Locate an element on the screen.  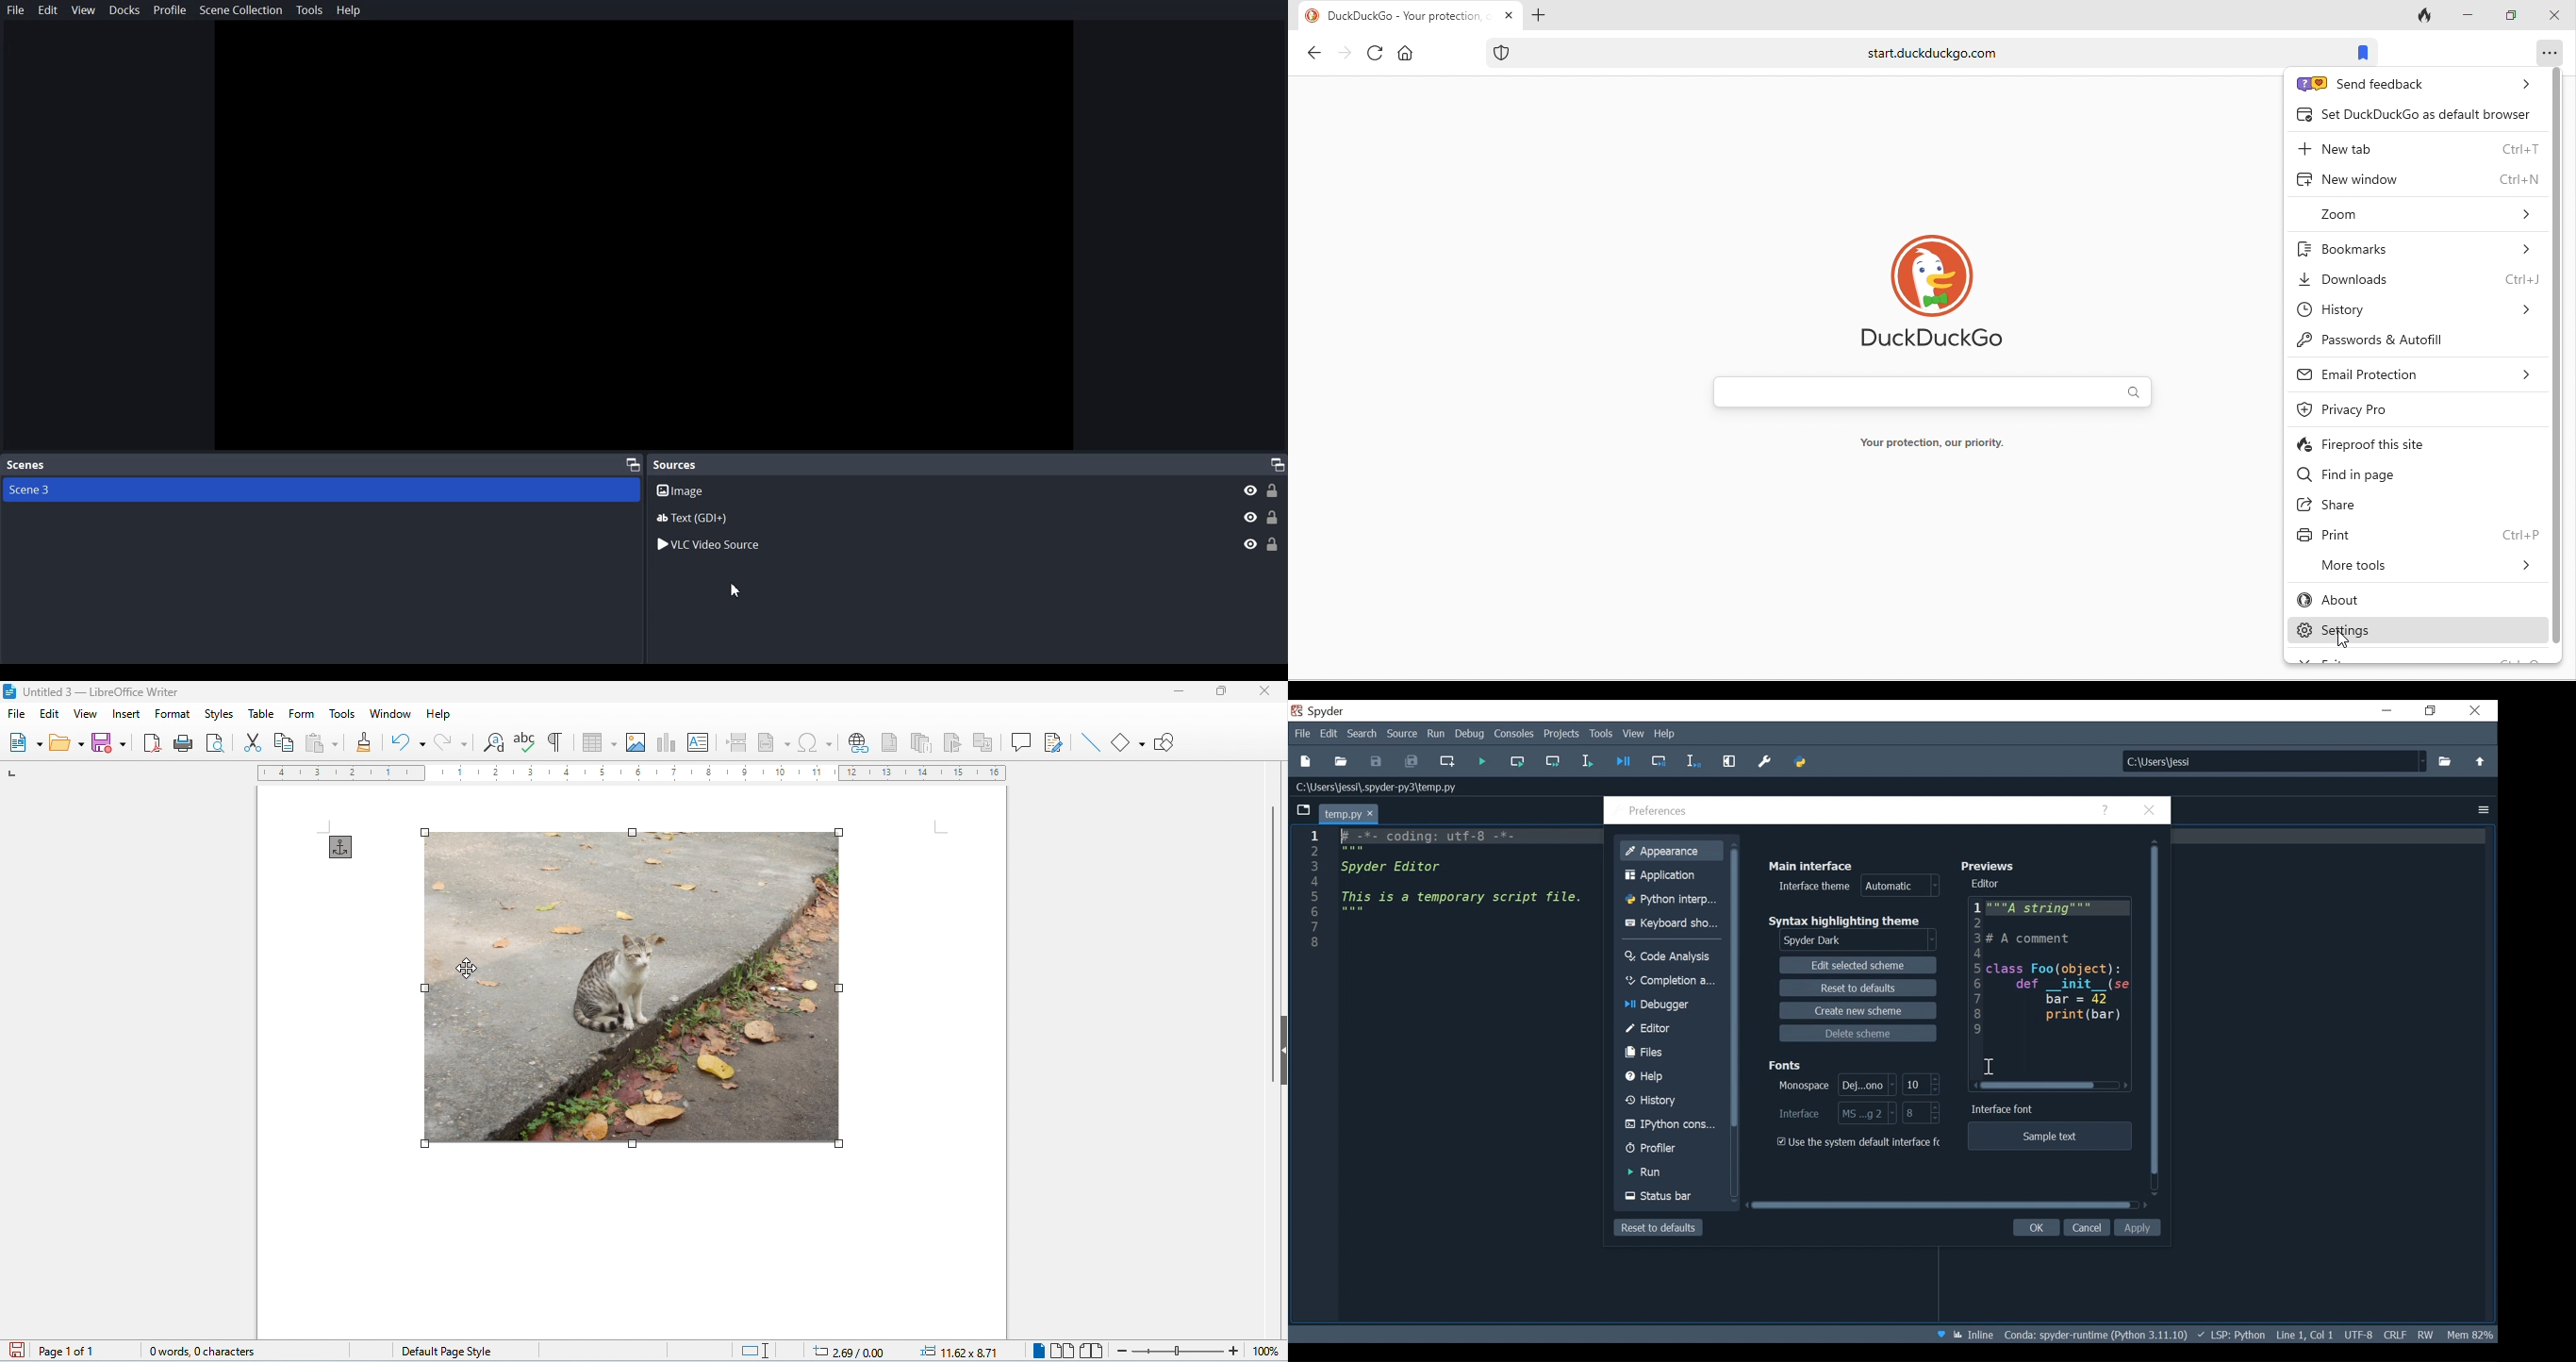
Editor is located at coordinates (1987, 884).